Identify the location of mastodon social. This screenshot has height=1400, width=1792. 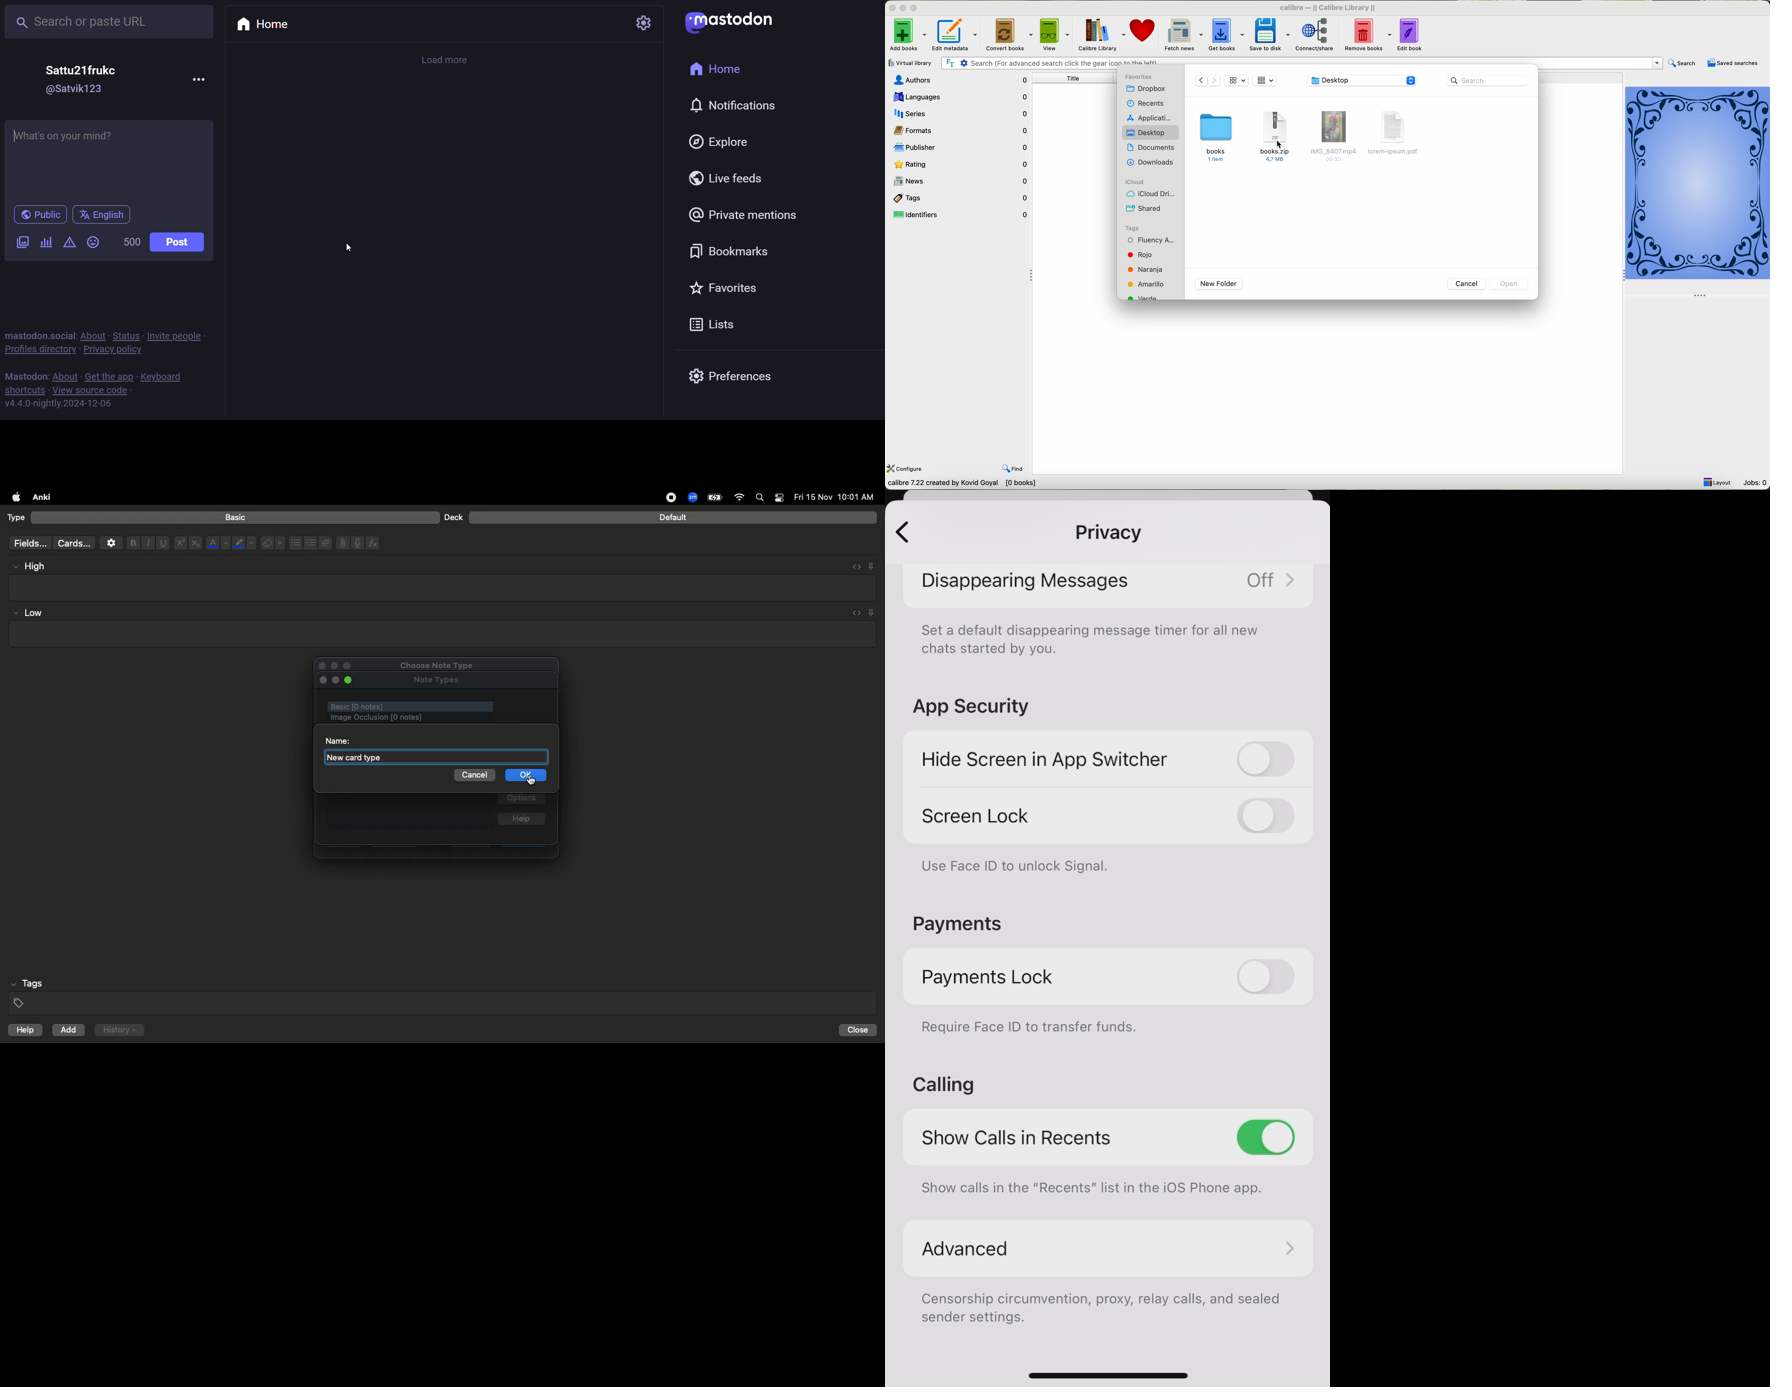
(41, 335).